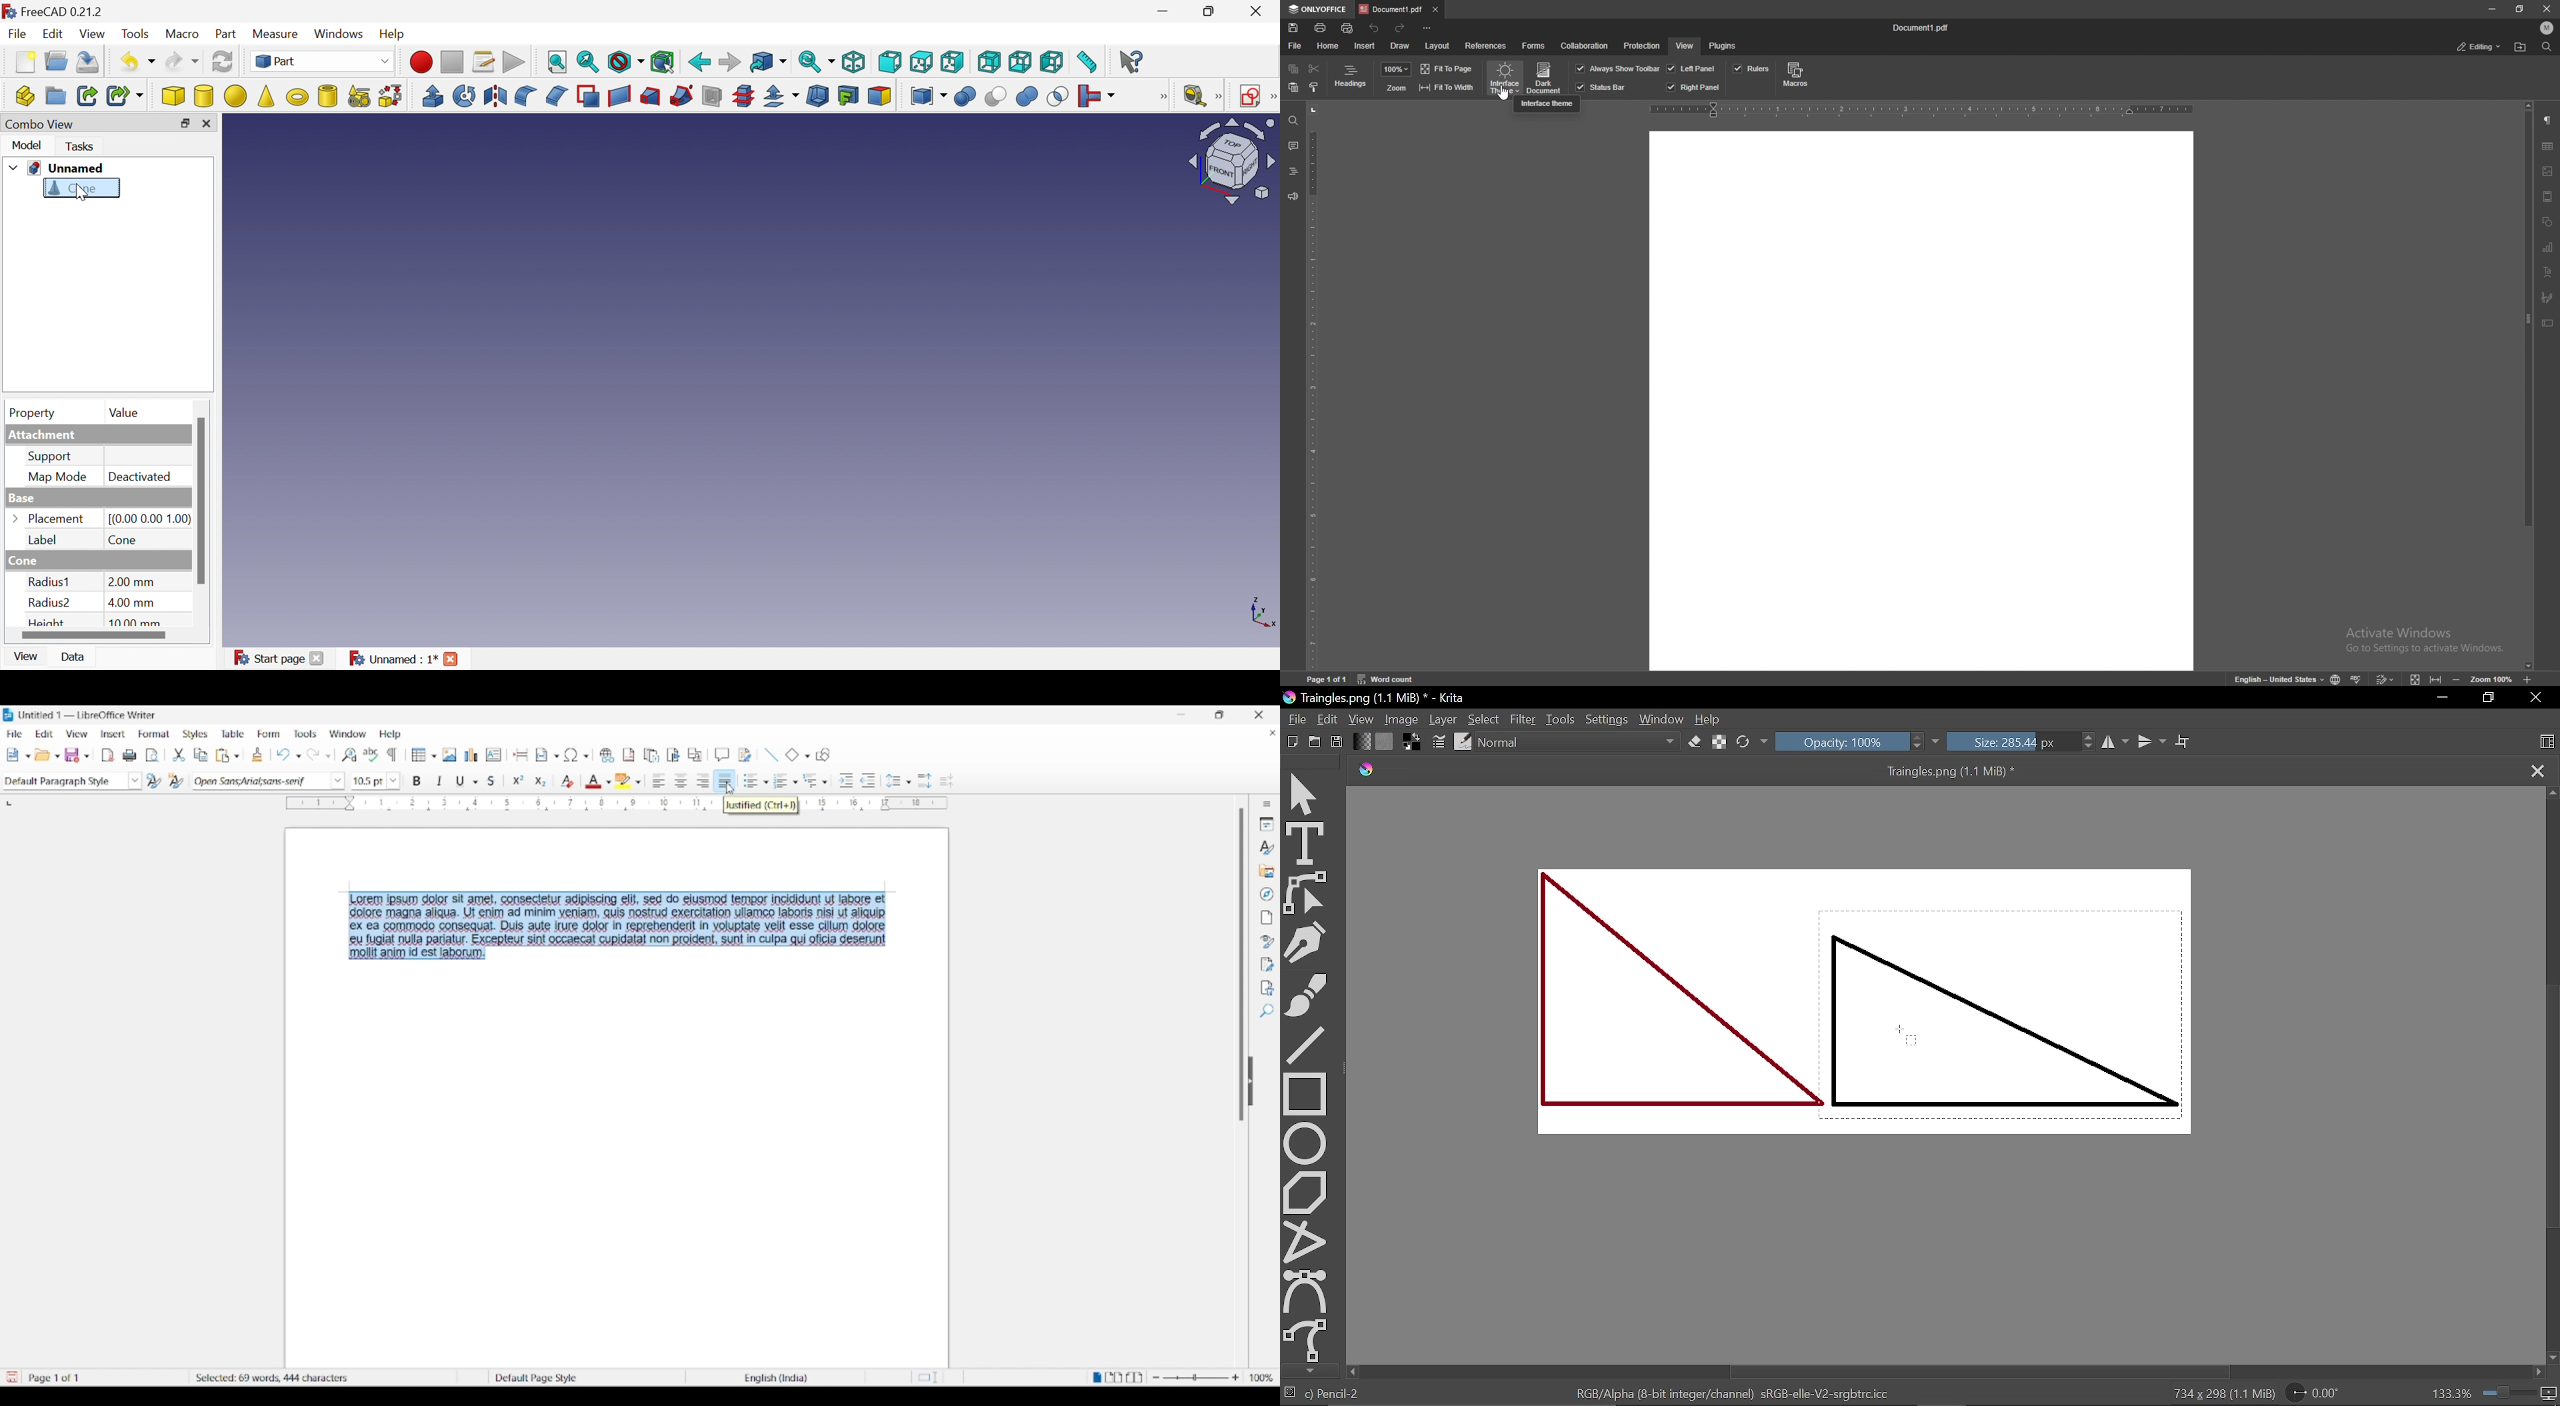 The height and width of the screenshot is (1428, 2576). What do you see at coordinates (745, 755) in the screenshot?
I see `Show track changes functions` at bounding box center [745, 755].